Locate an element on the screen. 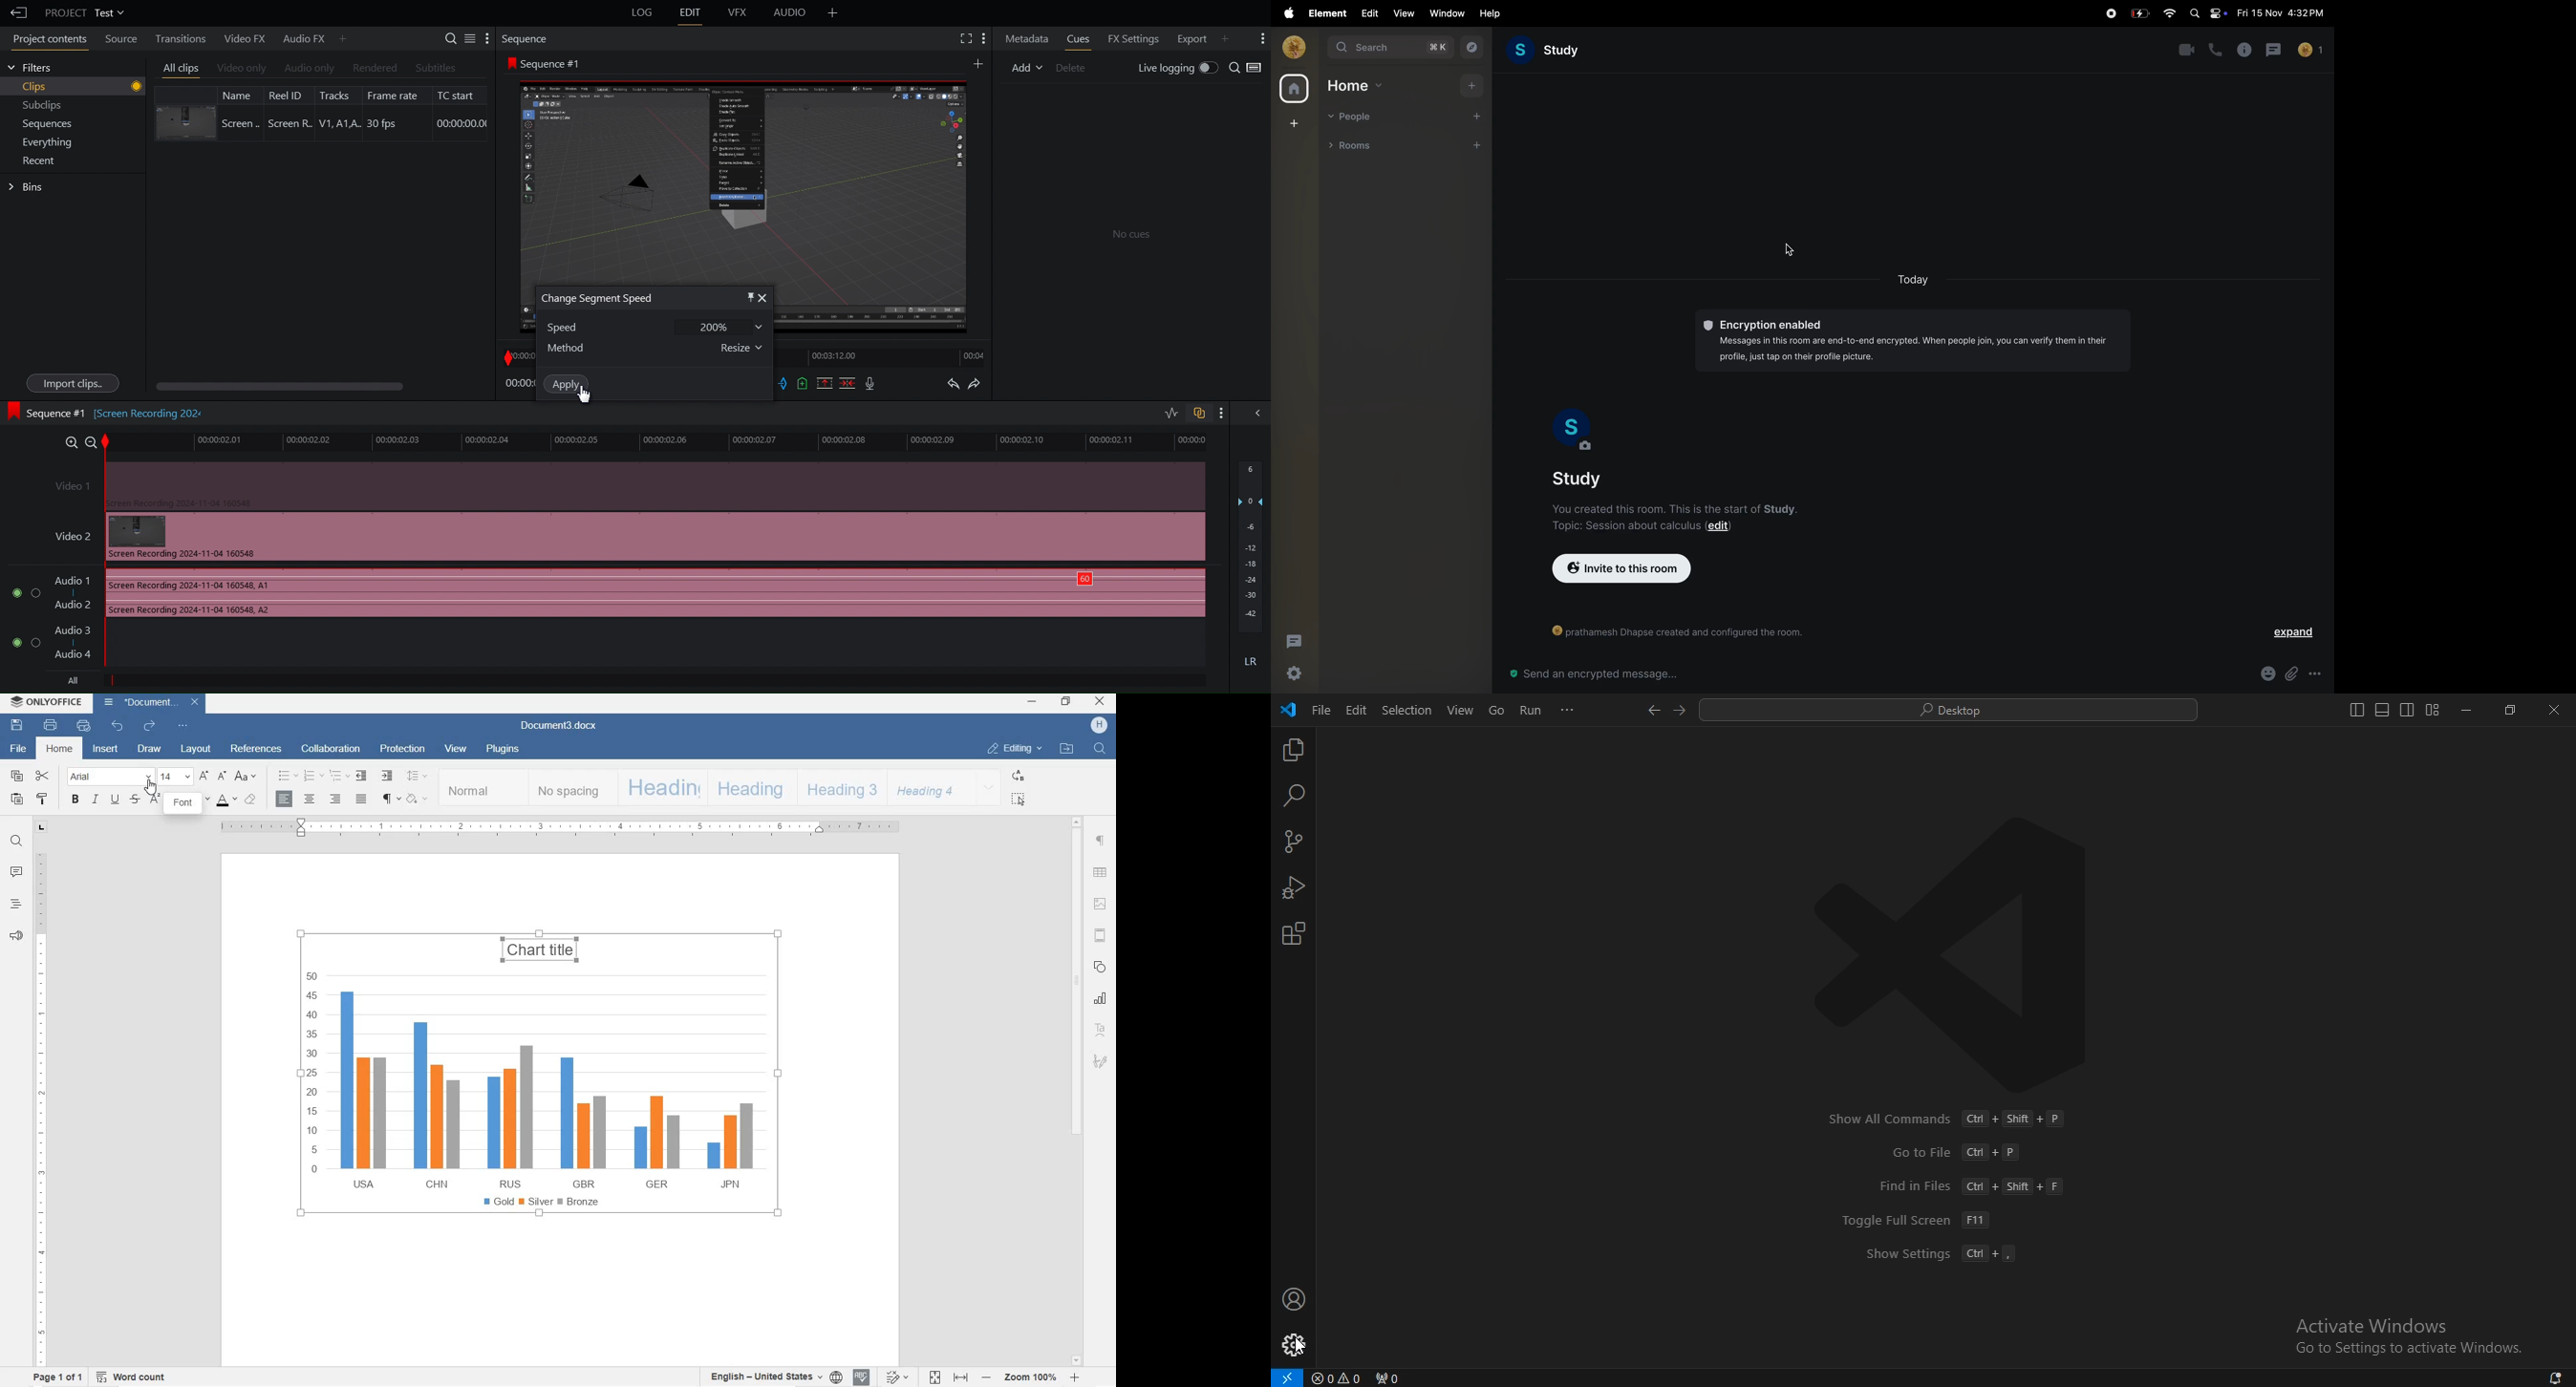 The width and height of the screenshot is (2576, 1400). PAGE 1 OF 1 is located at coordinates (59, 1378).